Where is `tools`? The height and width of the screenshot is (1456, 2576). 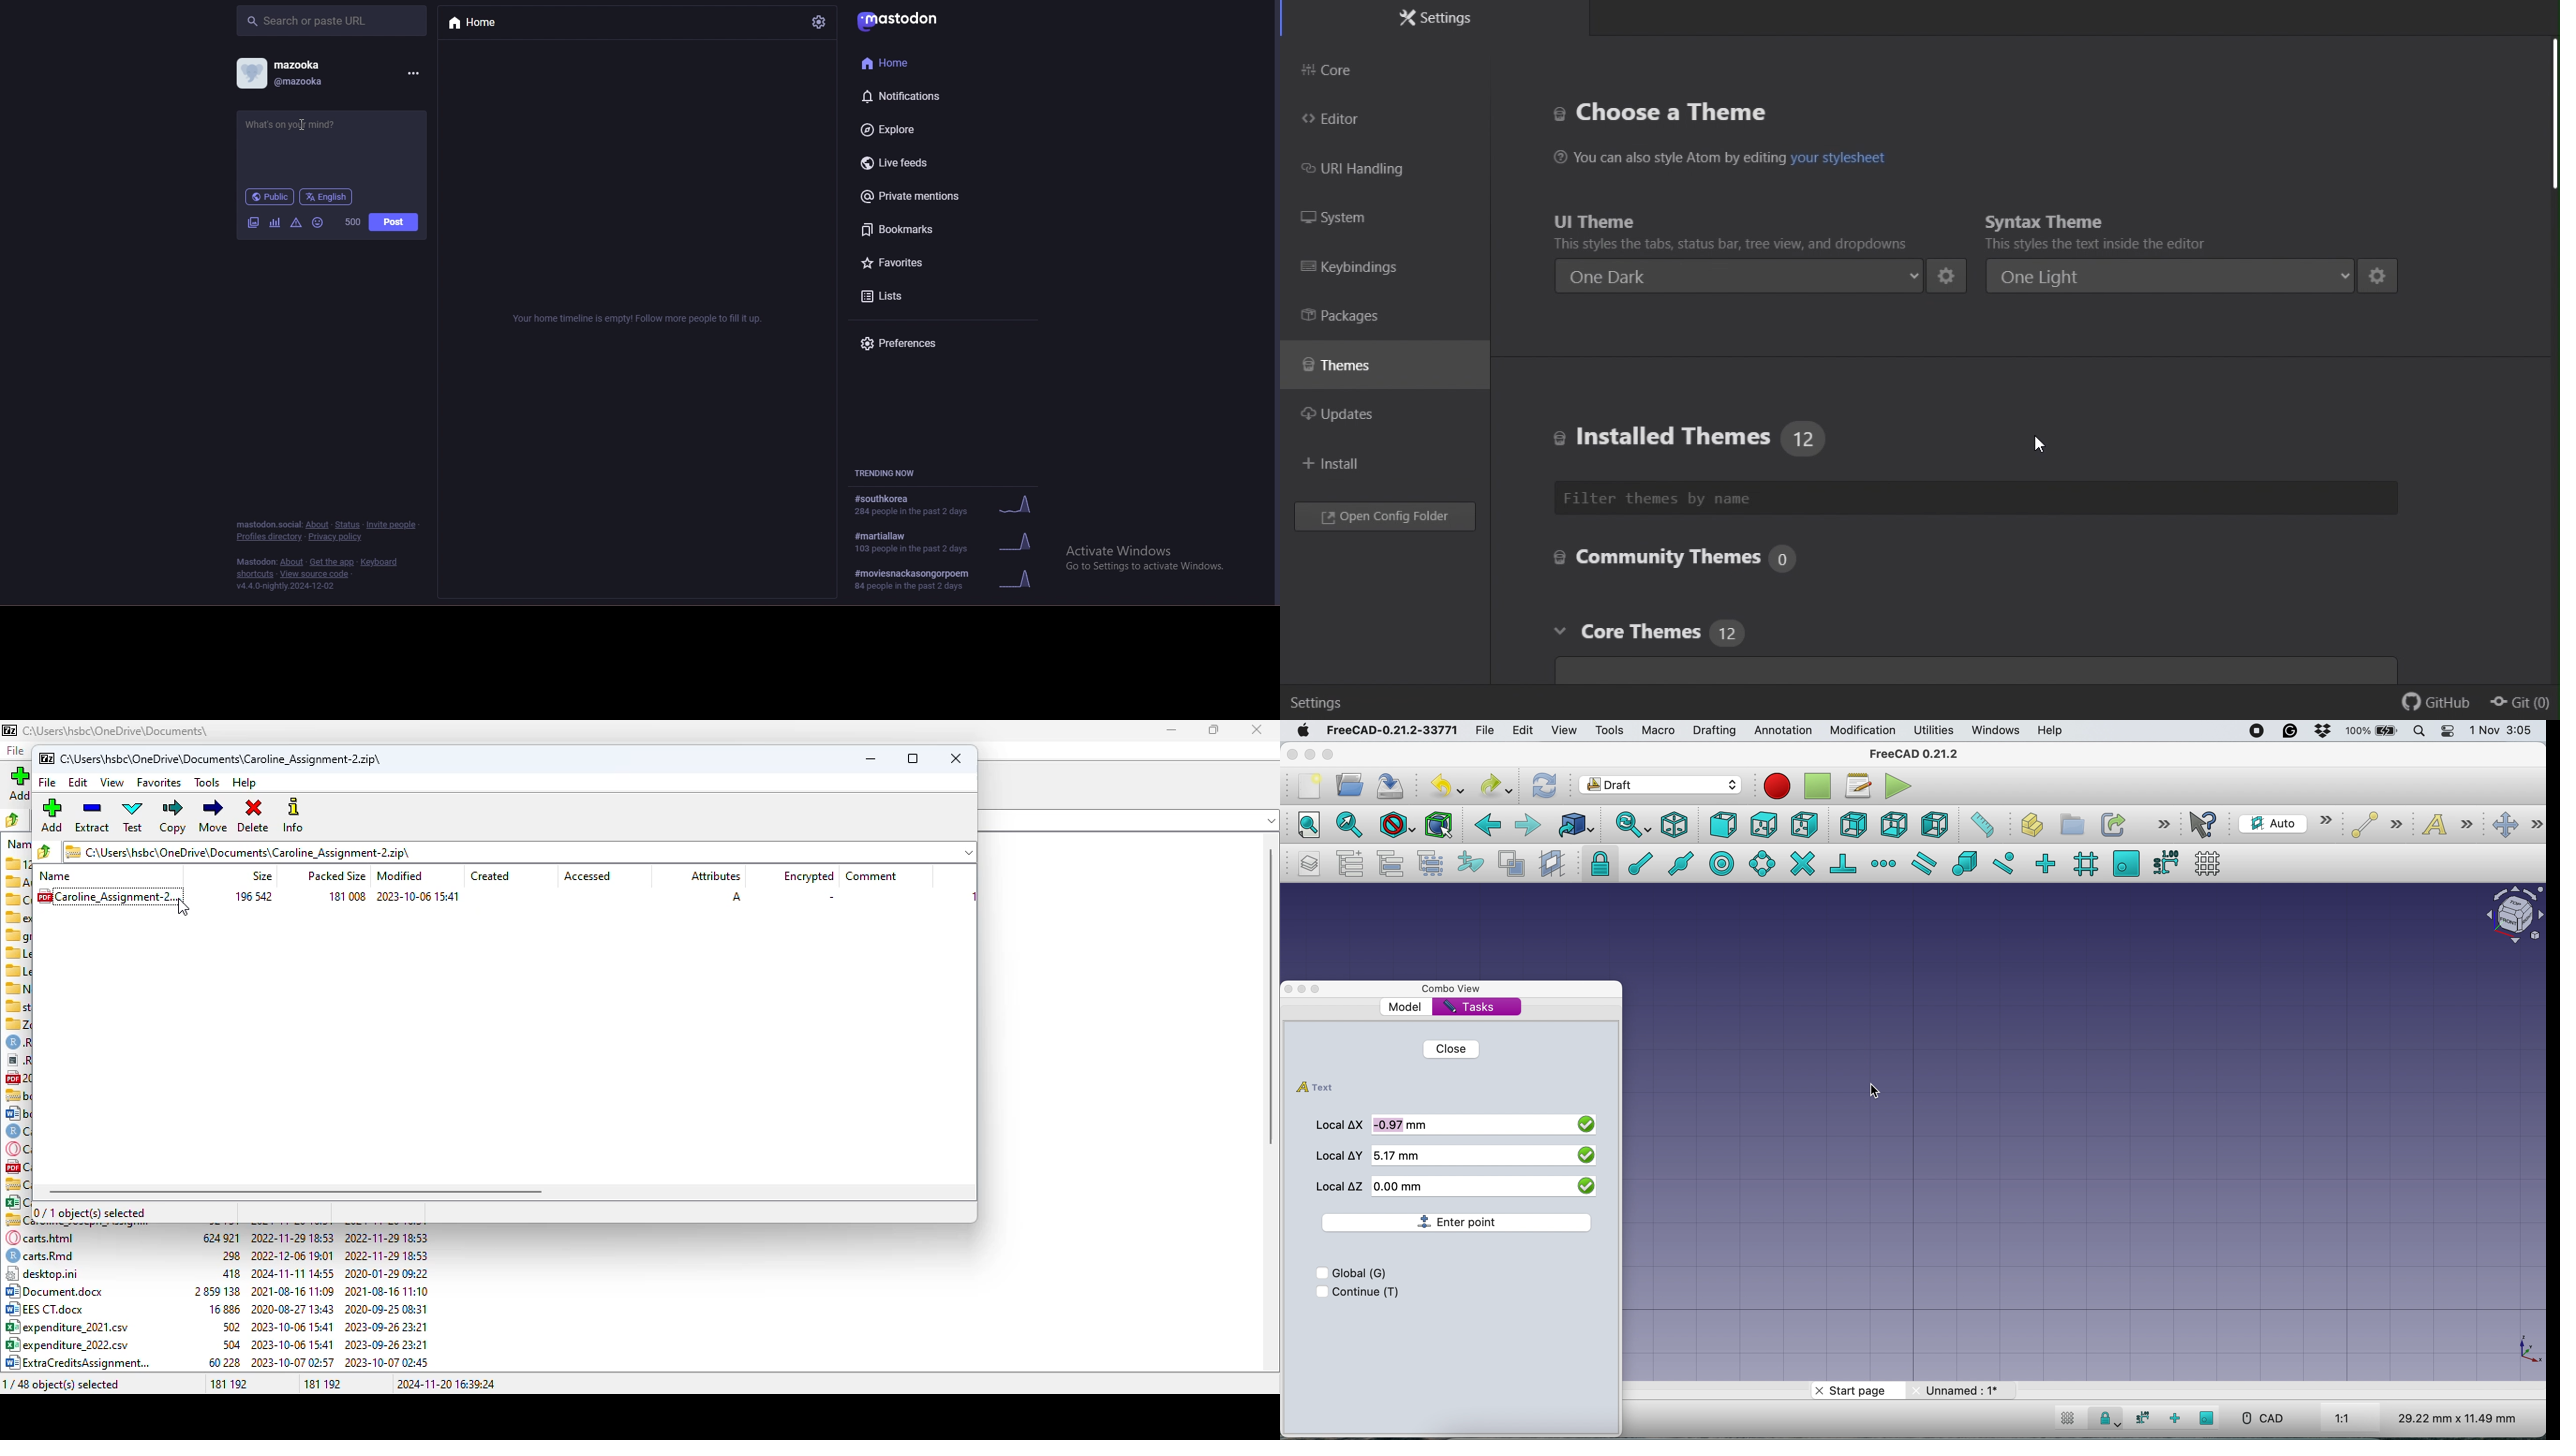 tools is located at coordinates (206, 782).